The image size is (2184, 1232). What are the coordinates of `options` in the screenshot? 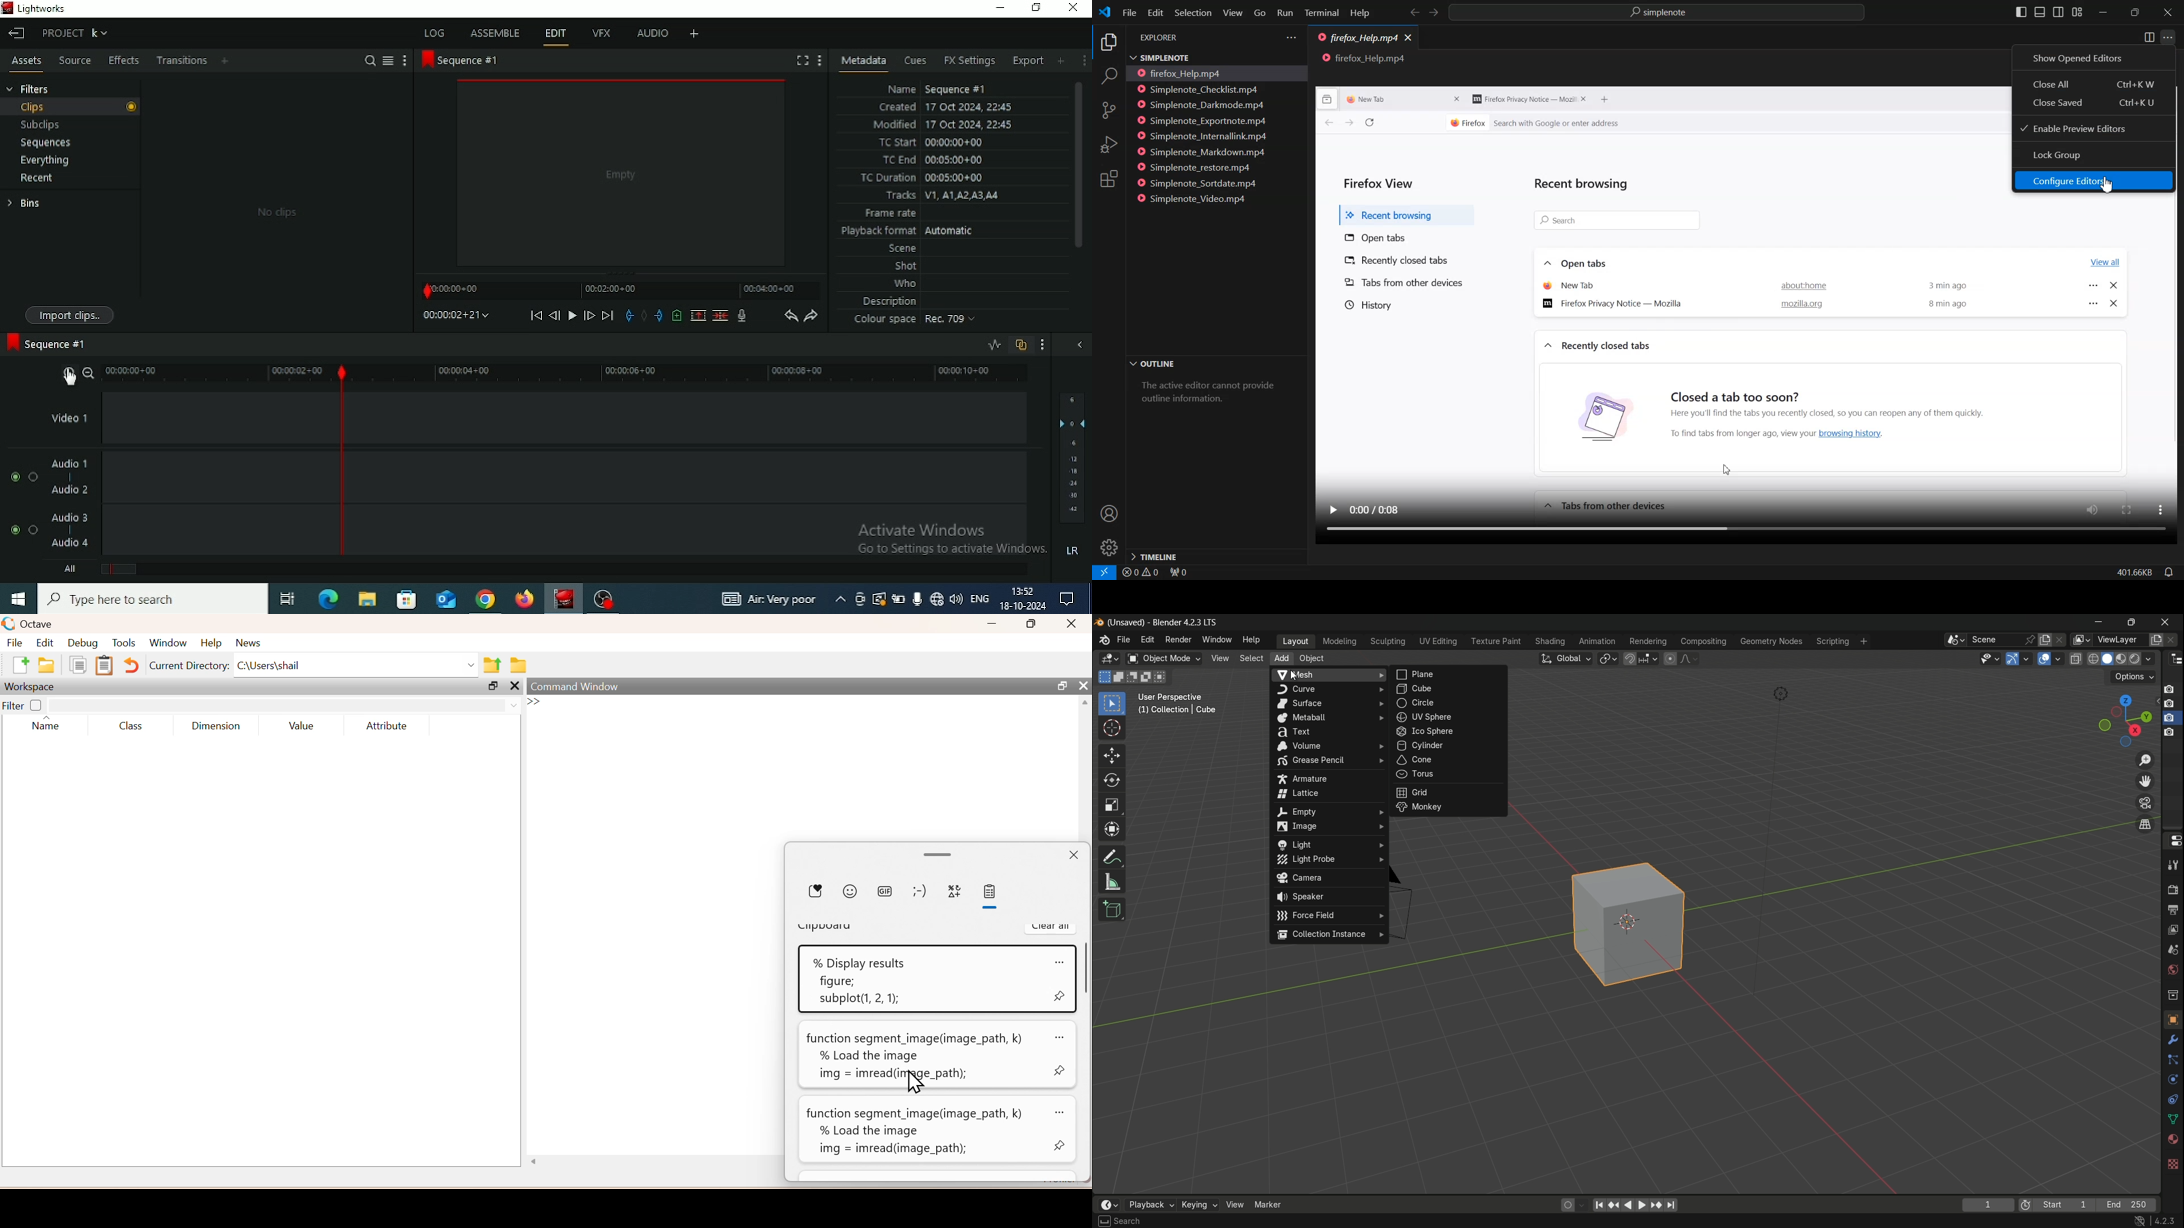 It's located at (2134, 677).